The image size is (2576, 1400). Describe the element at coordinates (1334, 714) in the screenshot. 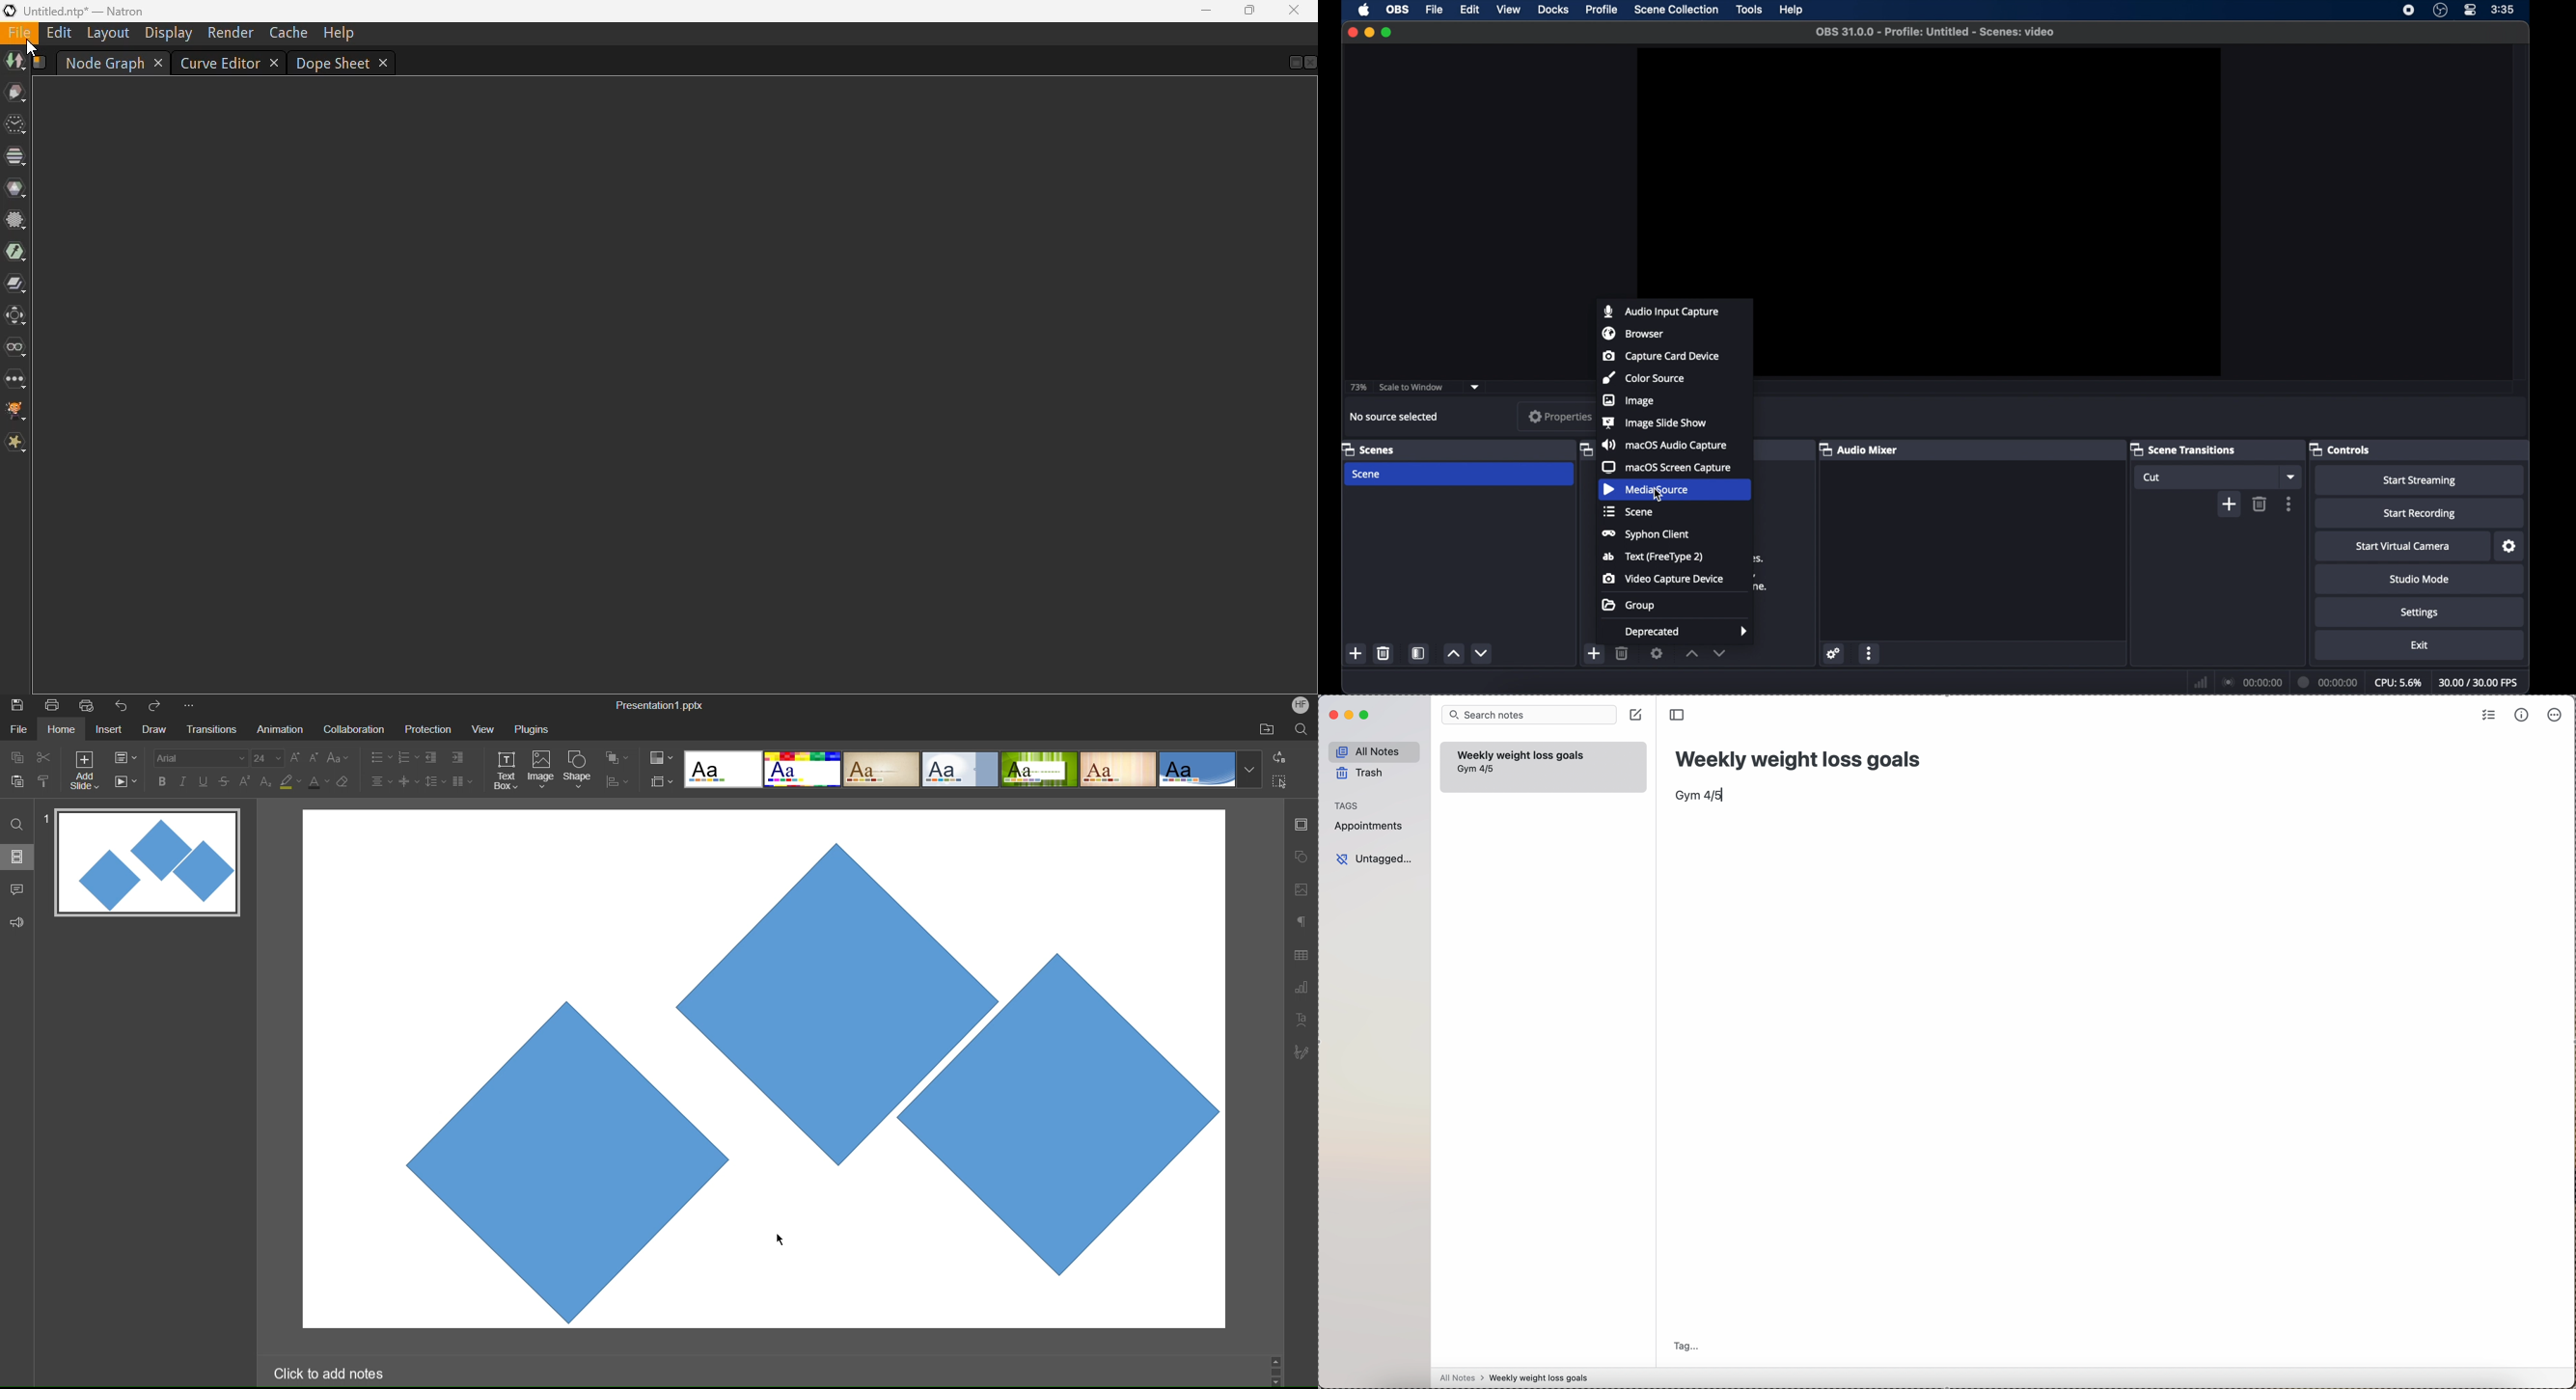

I see `close Simplenote` at that location.